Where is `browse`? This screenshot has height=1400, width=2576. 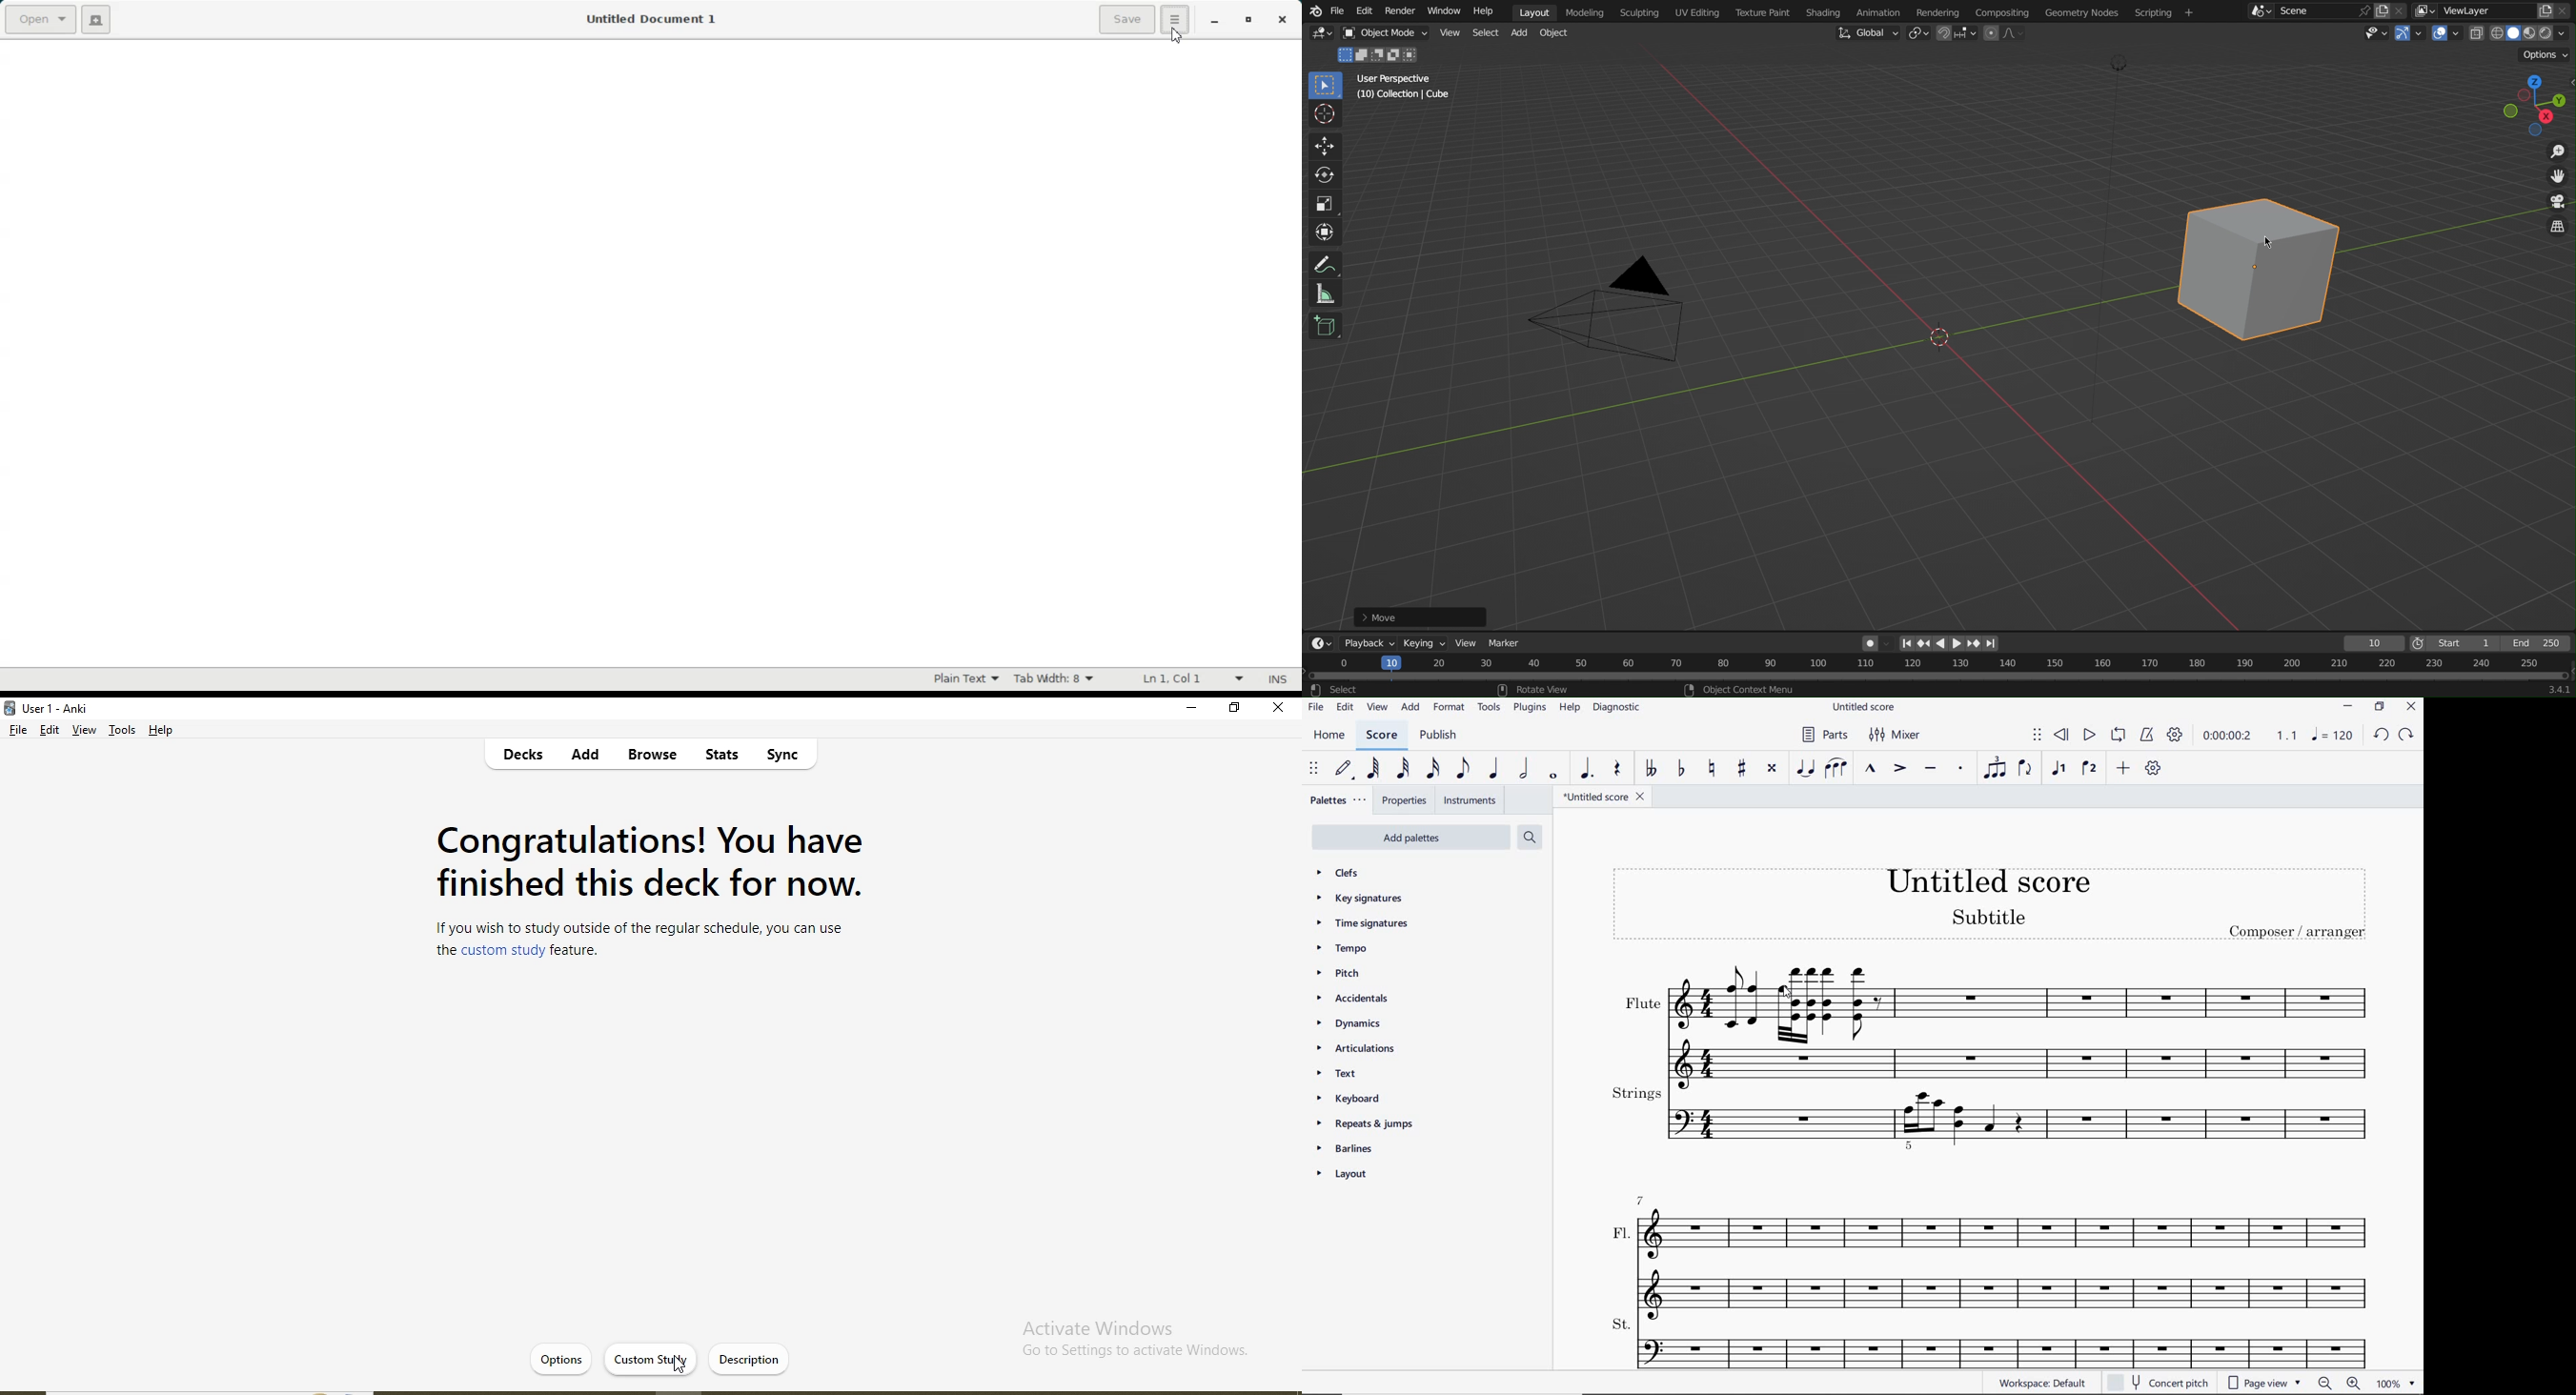
browse is located at coordinates (650, 756).